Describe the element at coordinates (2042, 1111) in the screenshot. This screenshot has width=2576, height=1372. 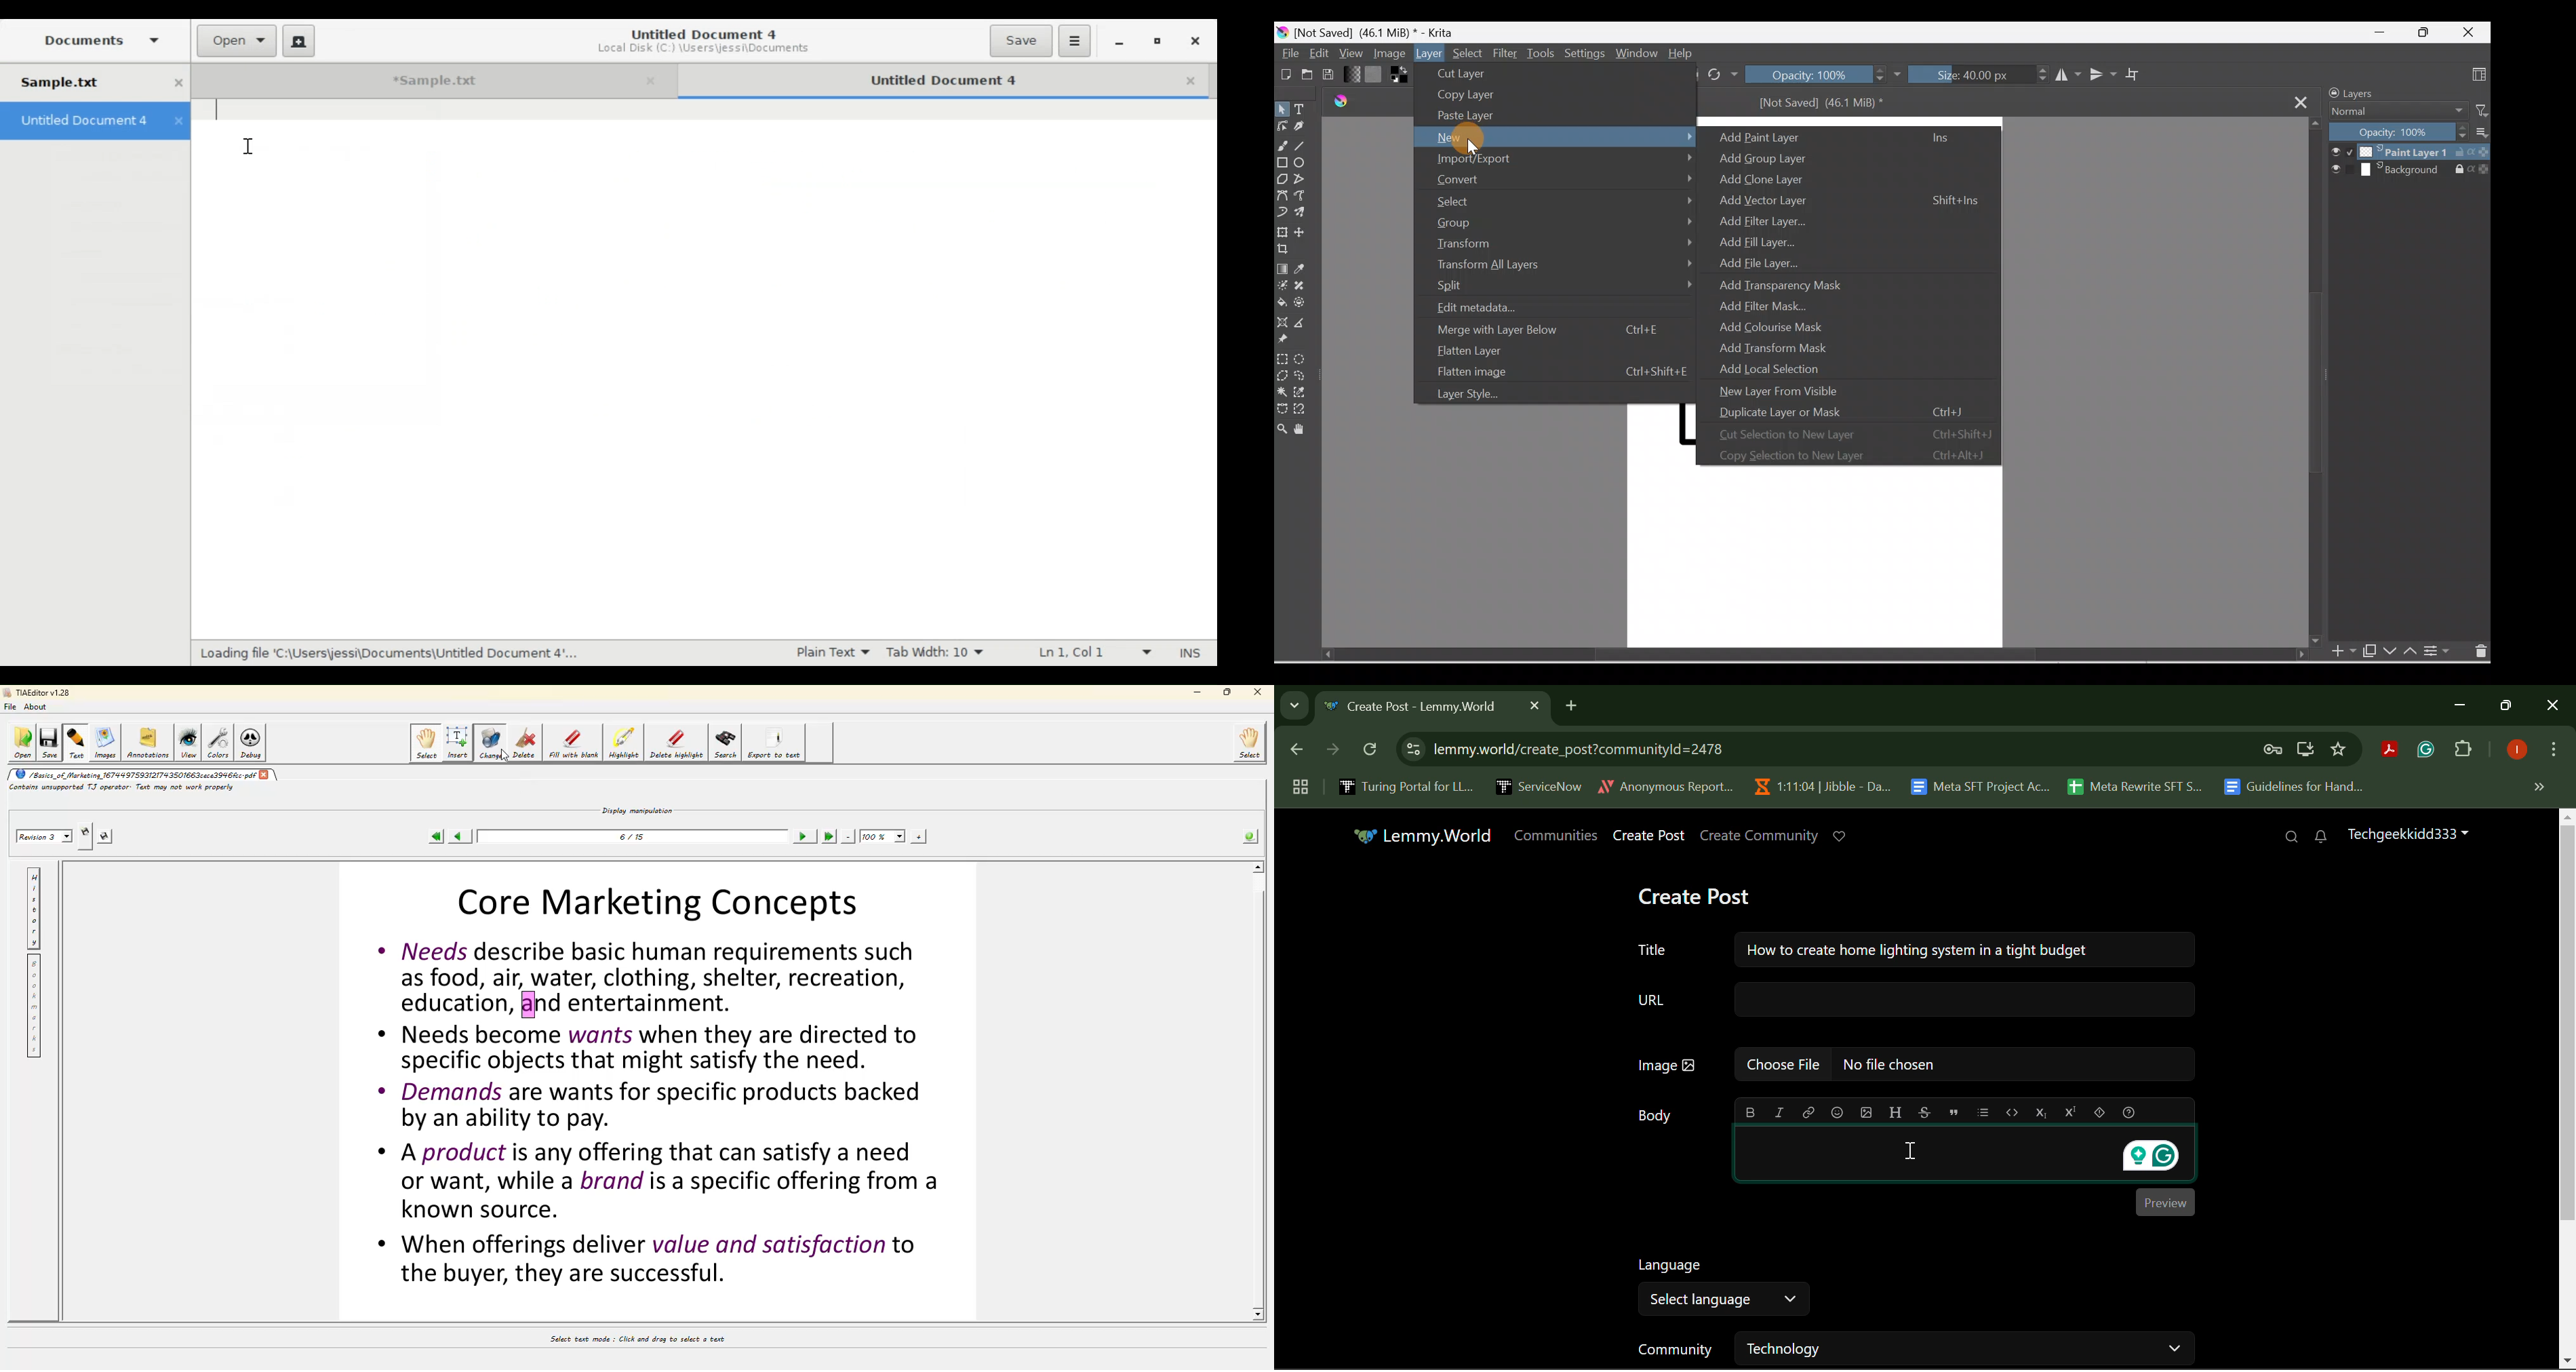
I see `subscript` at that location.